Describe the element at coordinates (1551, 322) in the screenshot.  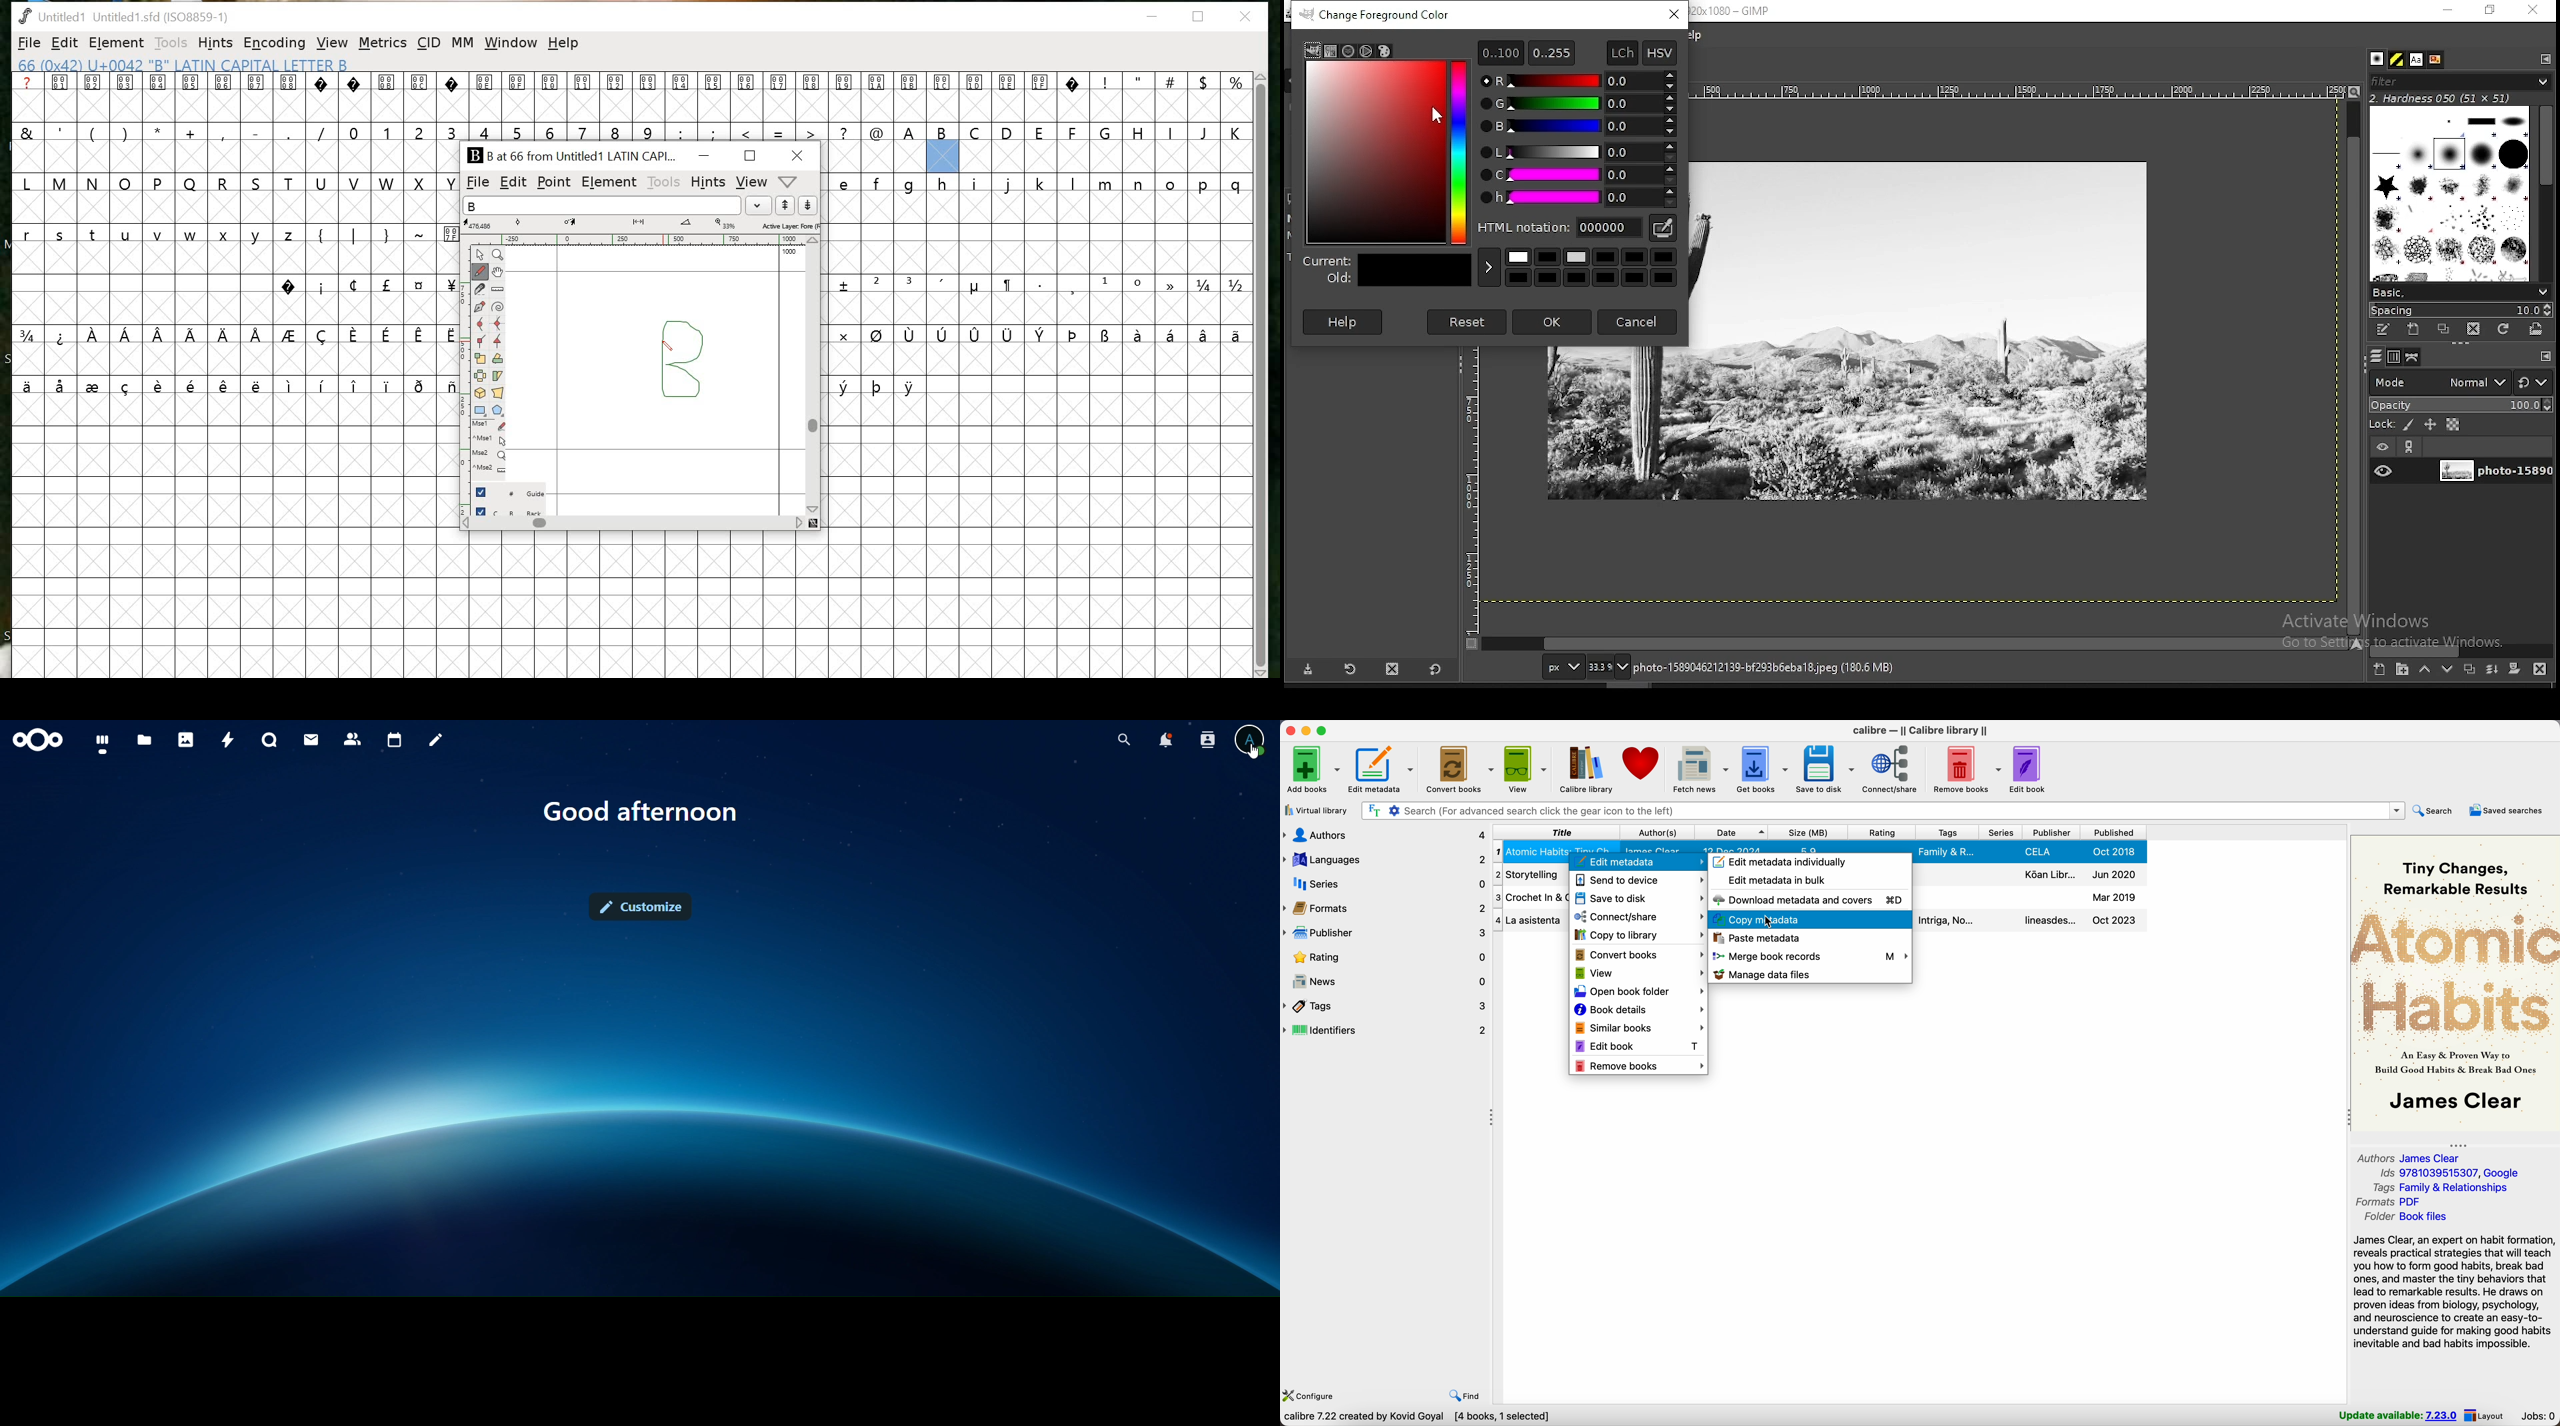
I see `ok` at that location.